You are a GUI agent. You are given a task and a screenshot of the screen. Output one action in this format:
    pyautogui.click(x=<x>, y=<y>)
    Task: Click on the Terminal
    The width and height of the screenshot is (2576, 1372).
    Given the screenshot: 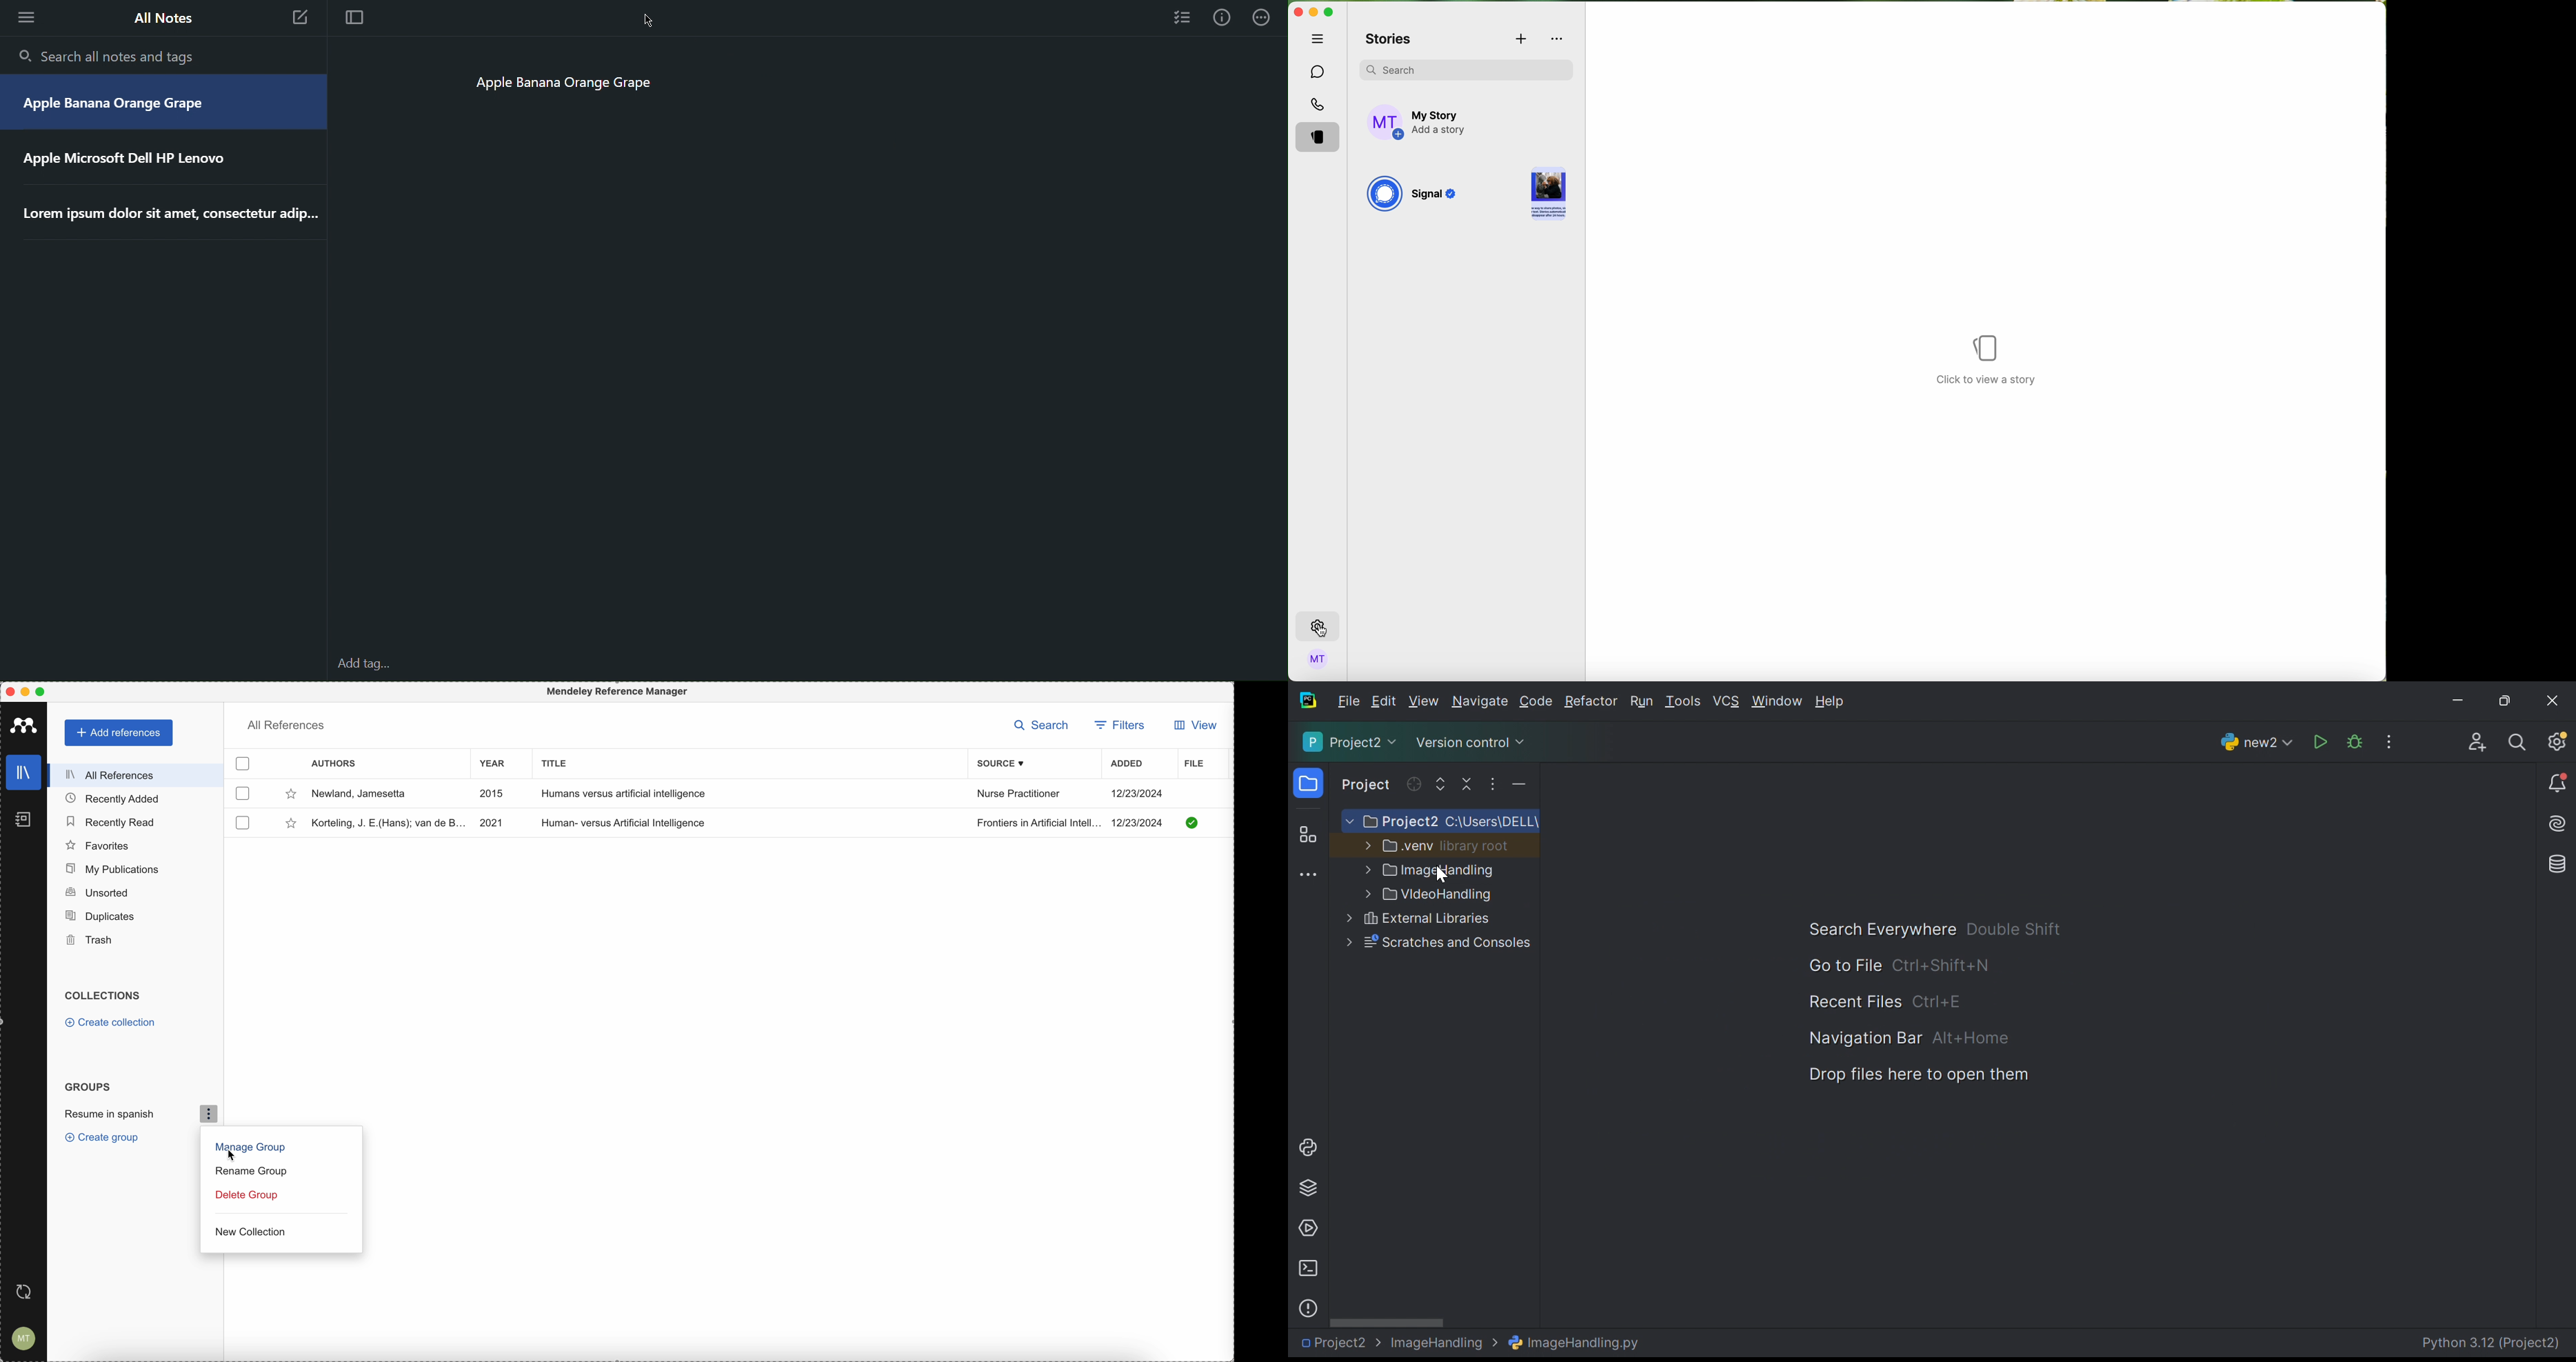 What is the action you would take?
    pyautogui.click(x=1307, y=1269)
    